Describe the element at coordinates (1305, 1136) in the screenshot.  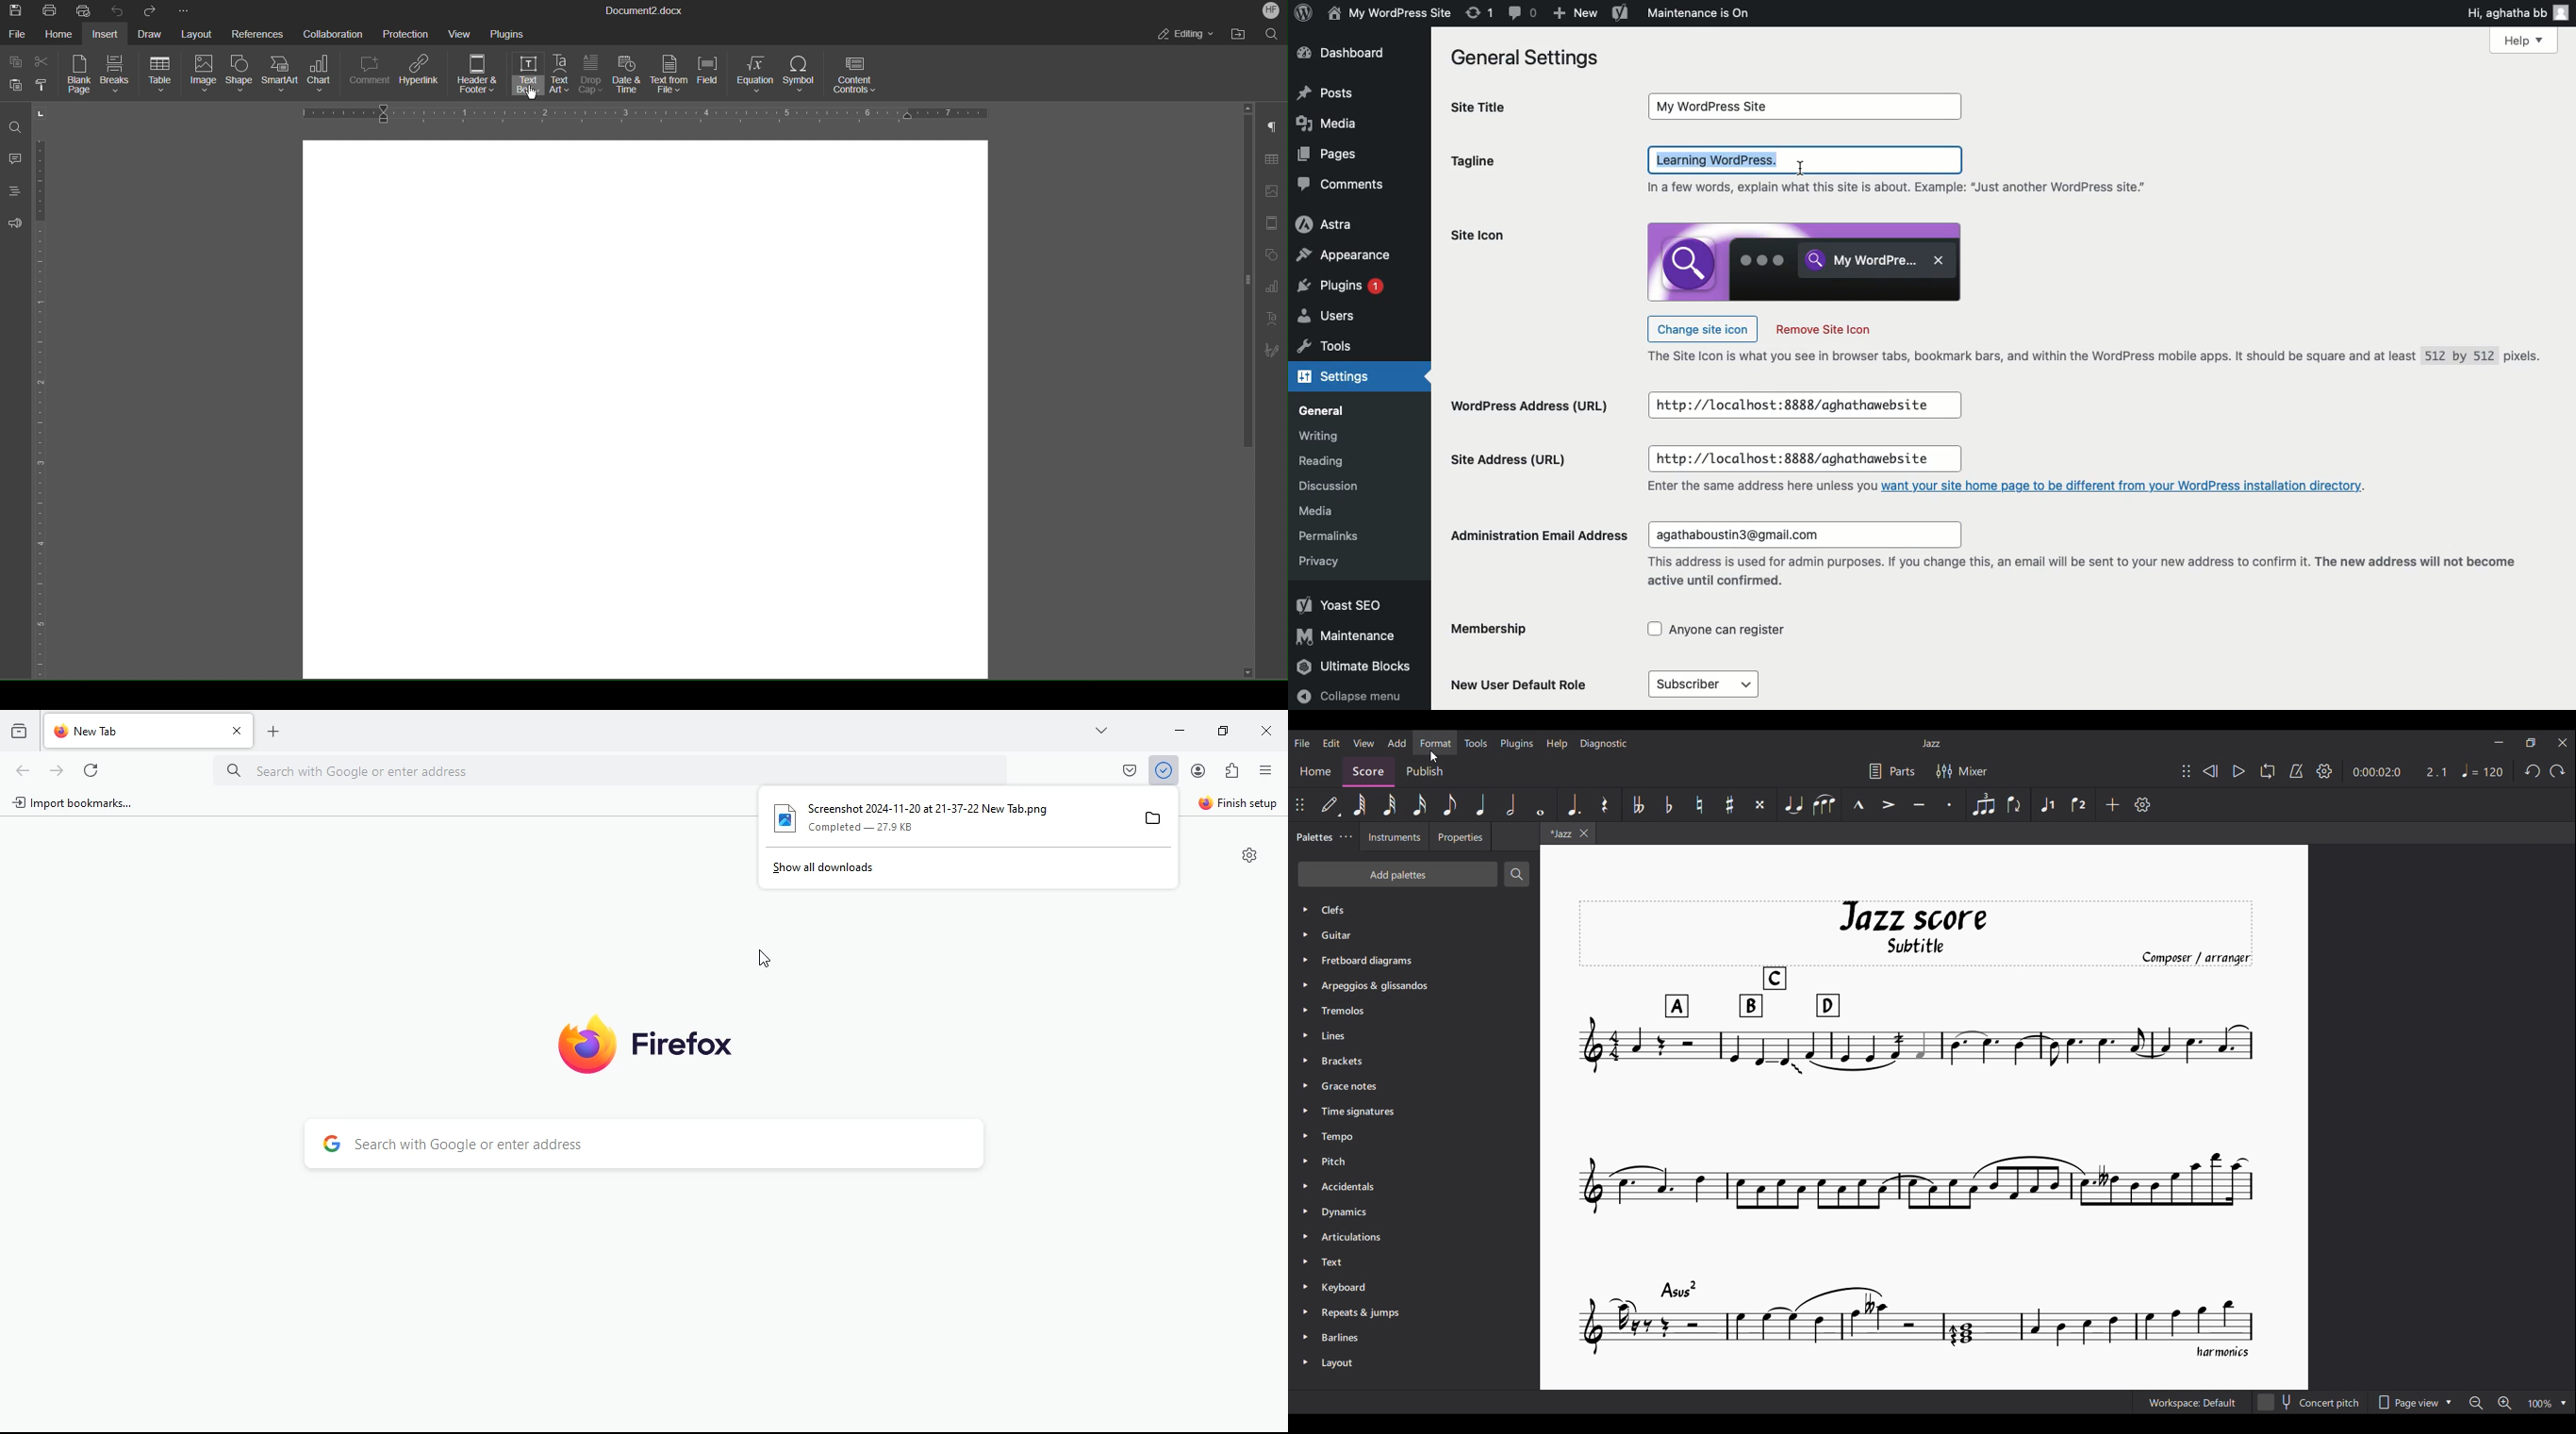
I see `Expand` at that location.